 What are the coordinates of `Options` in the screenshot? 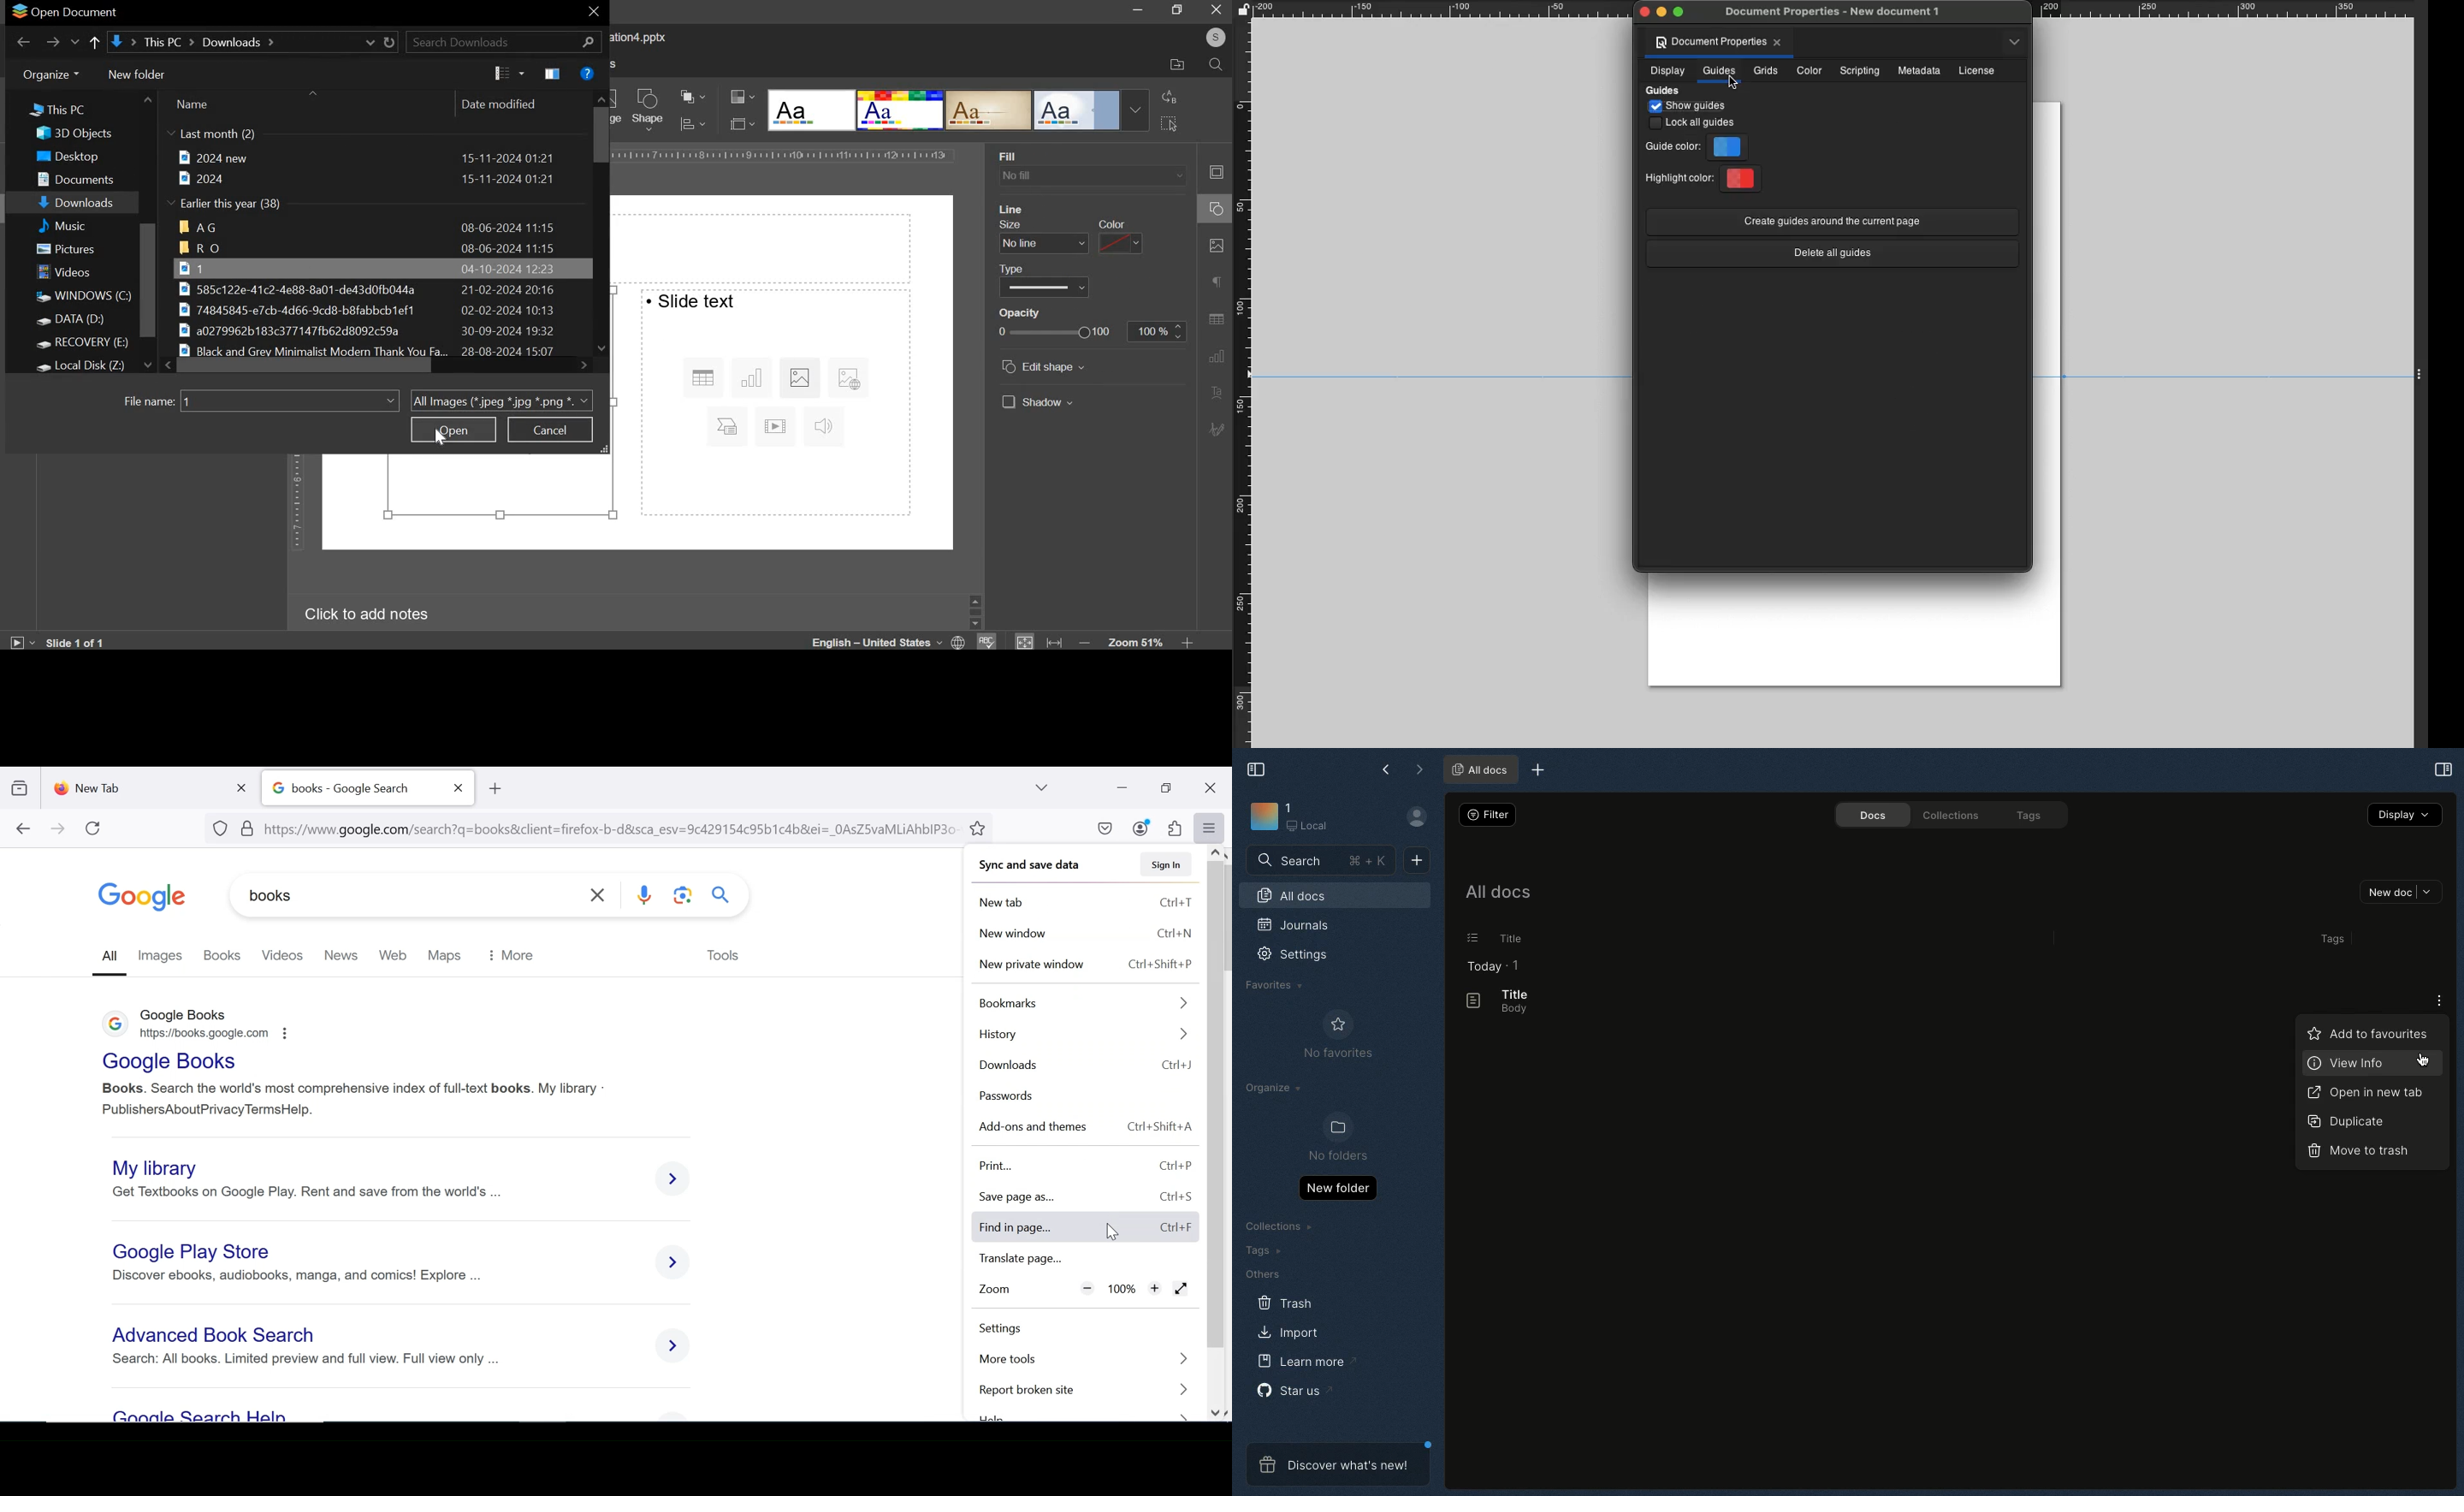 It's located at (2439, 1000).